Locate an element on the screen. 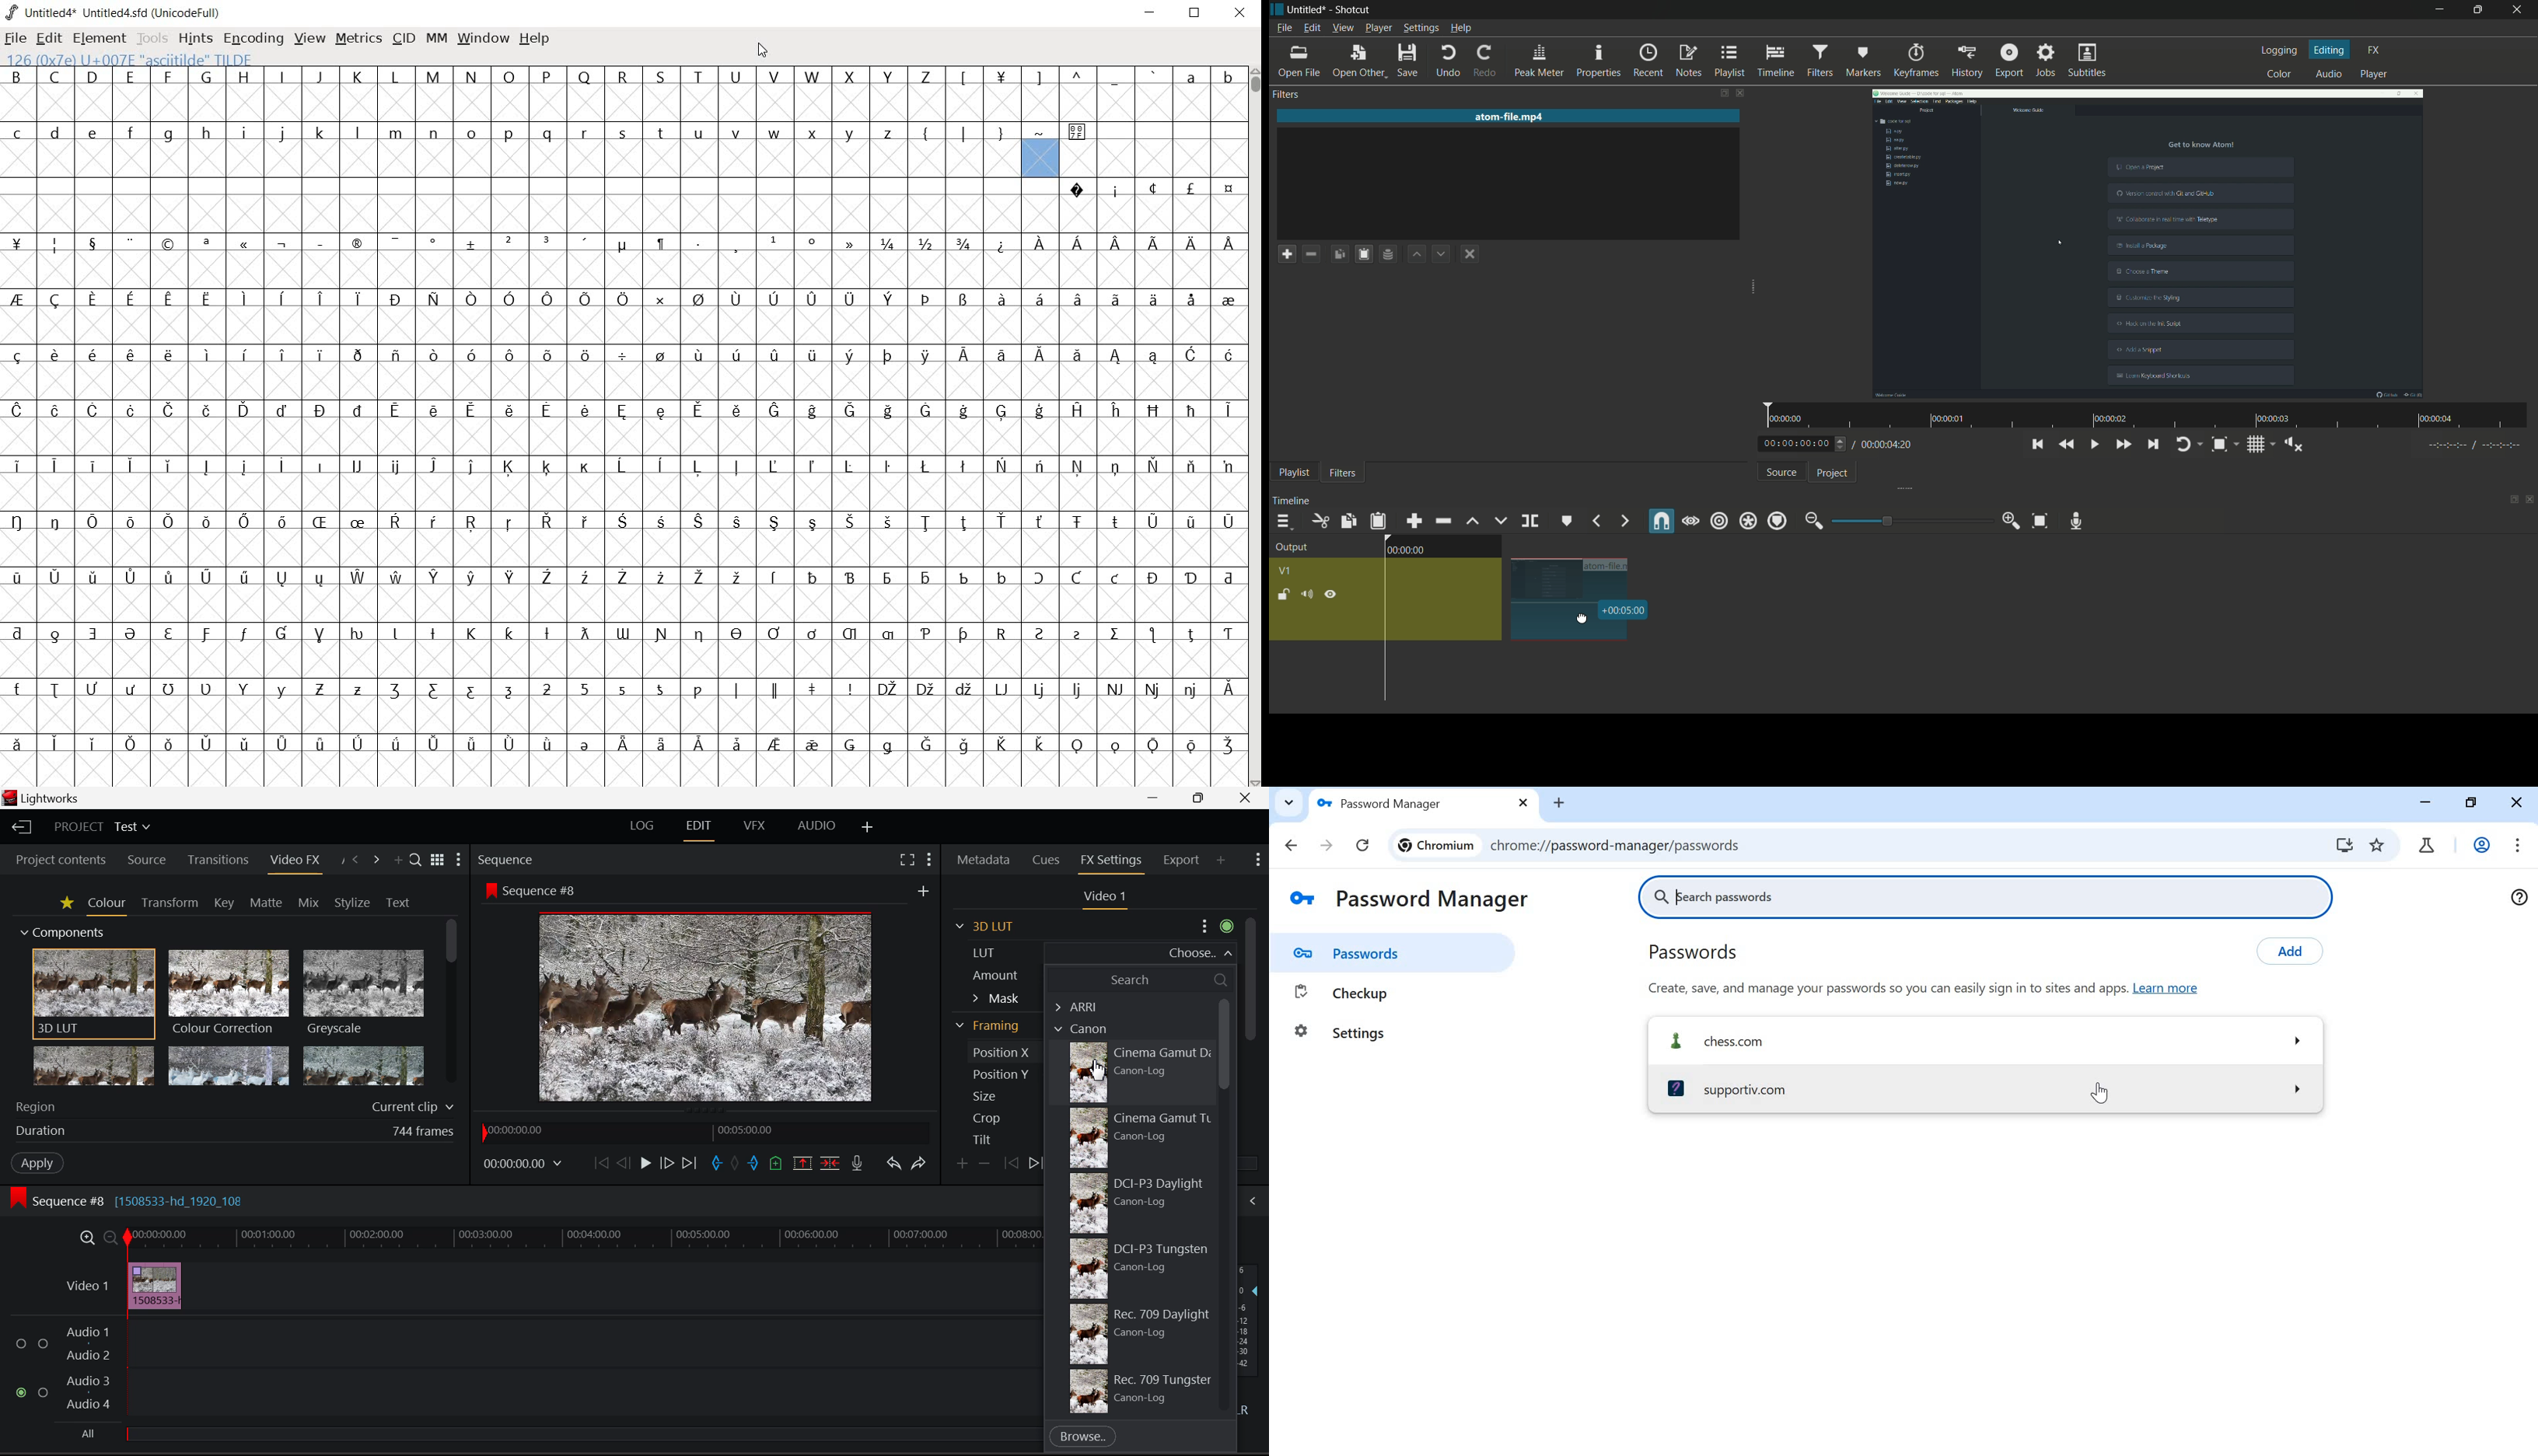 This screenshot has width=2548, height=1456. Posterize is located at coordinates (364, 1067).